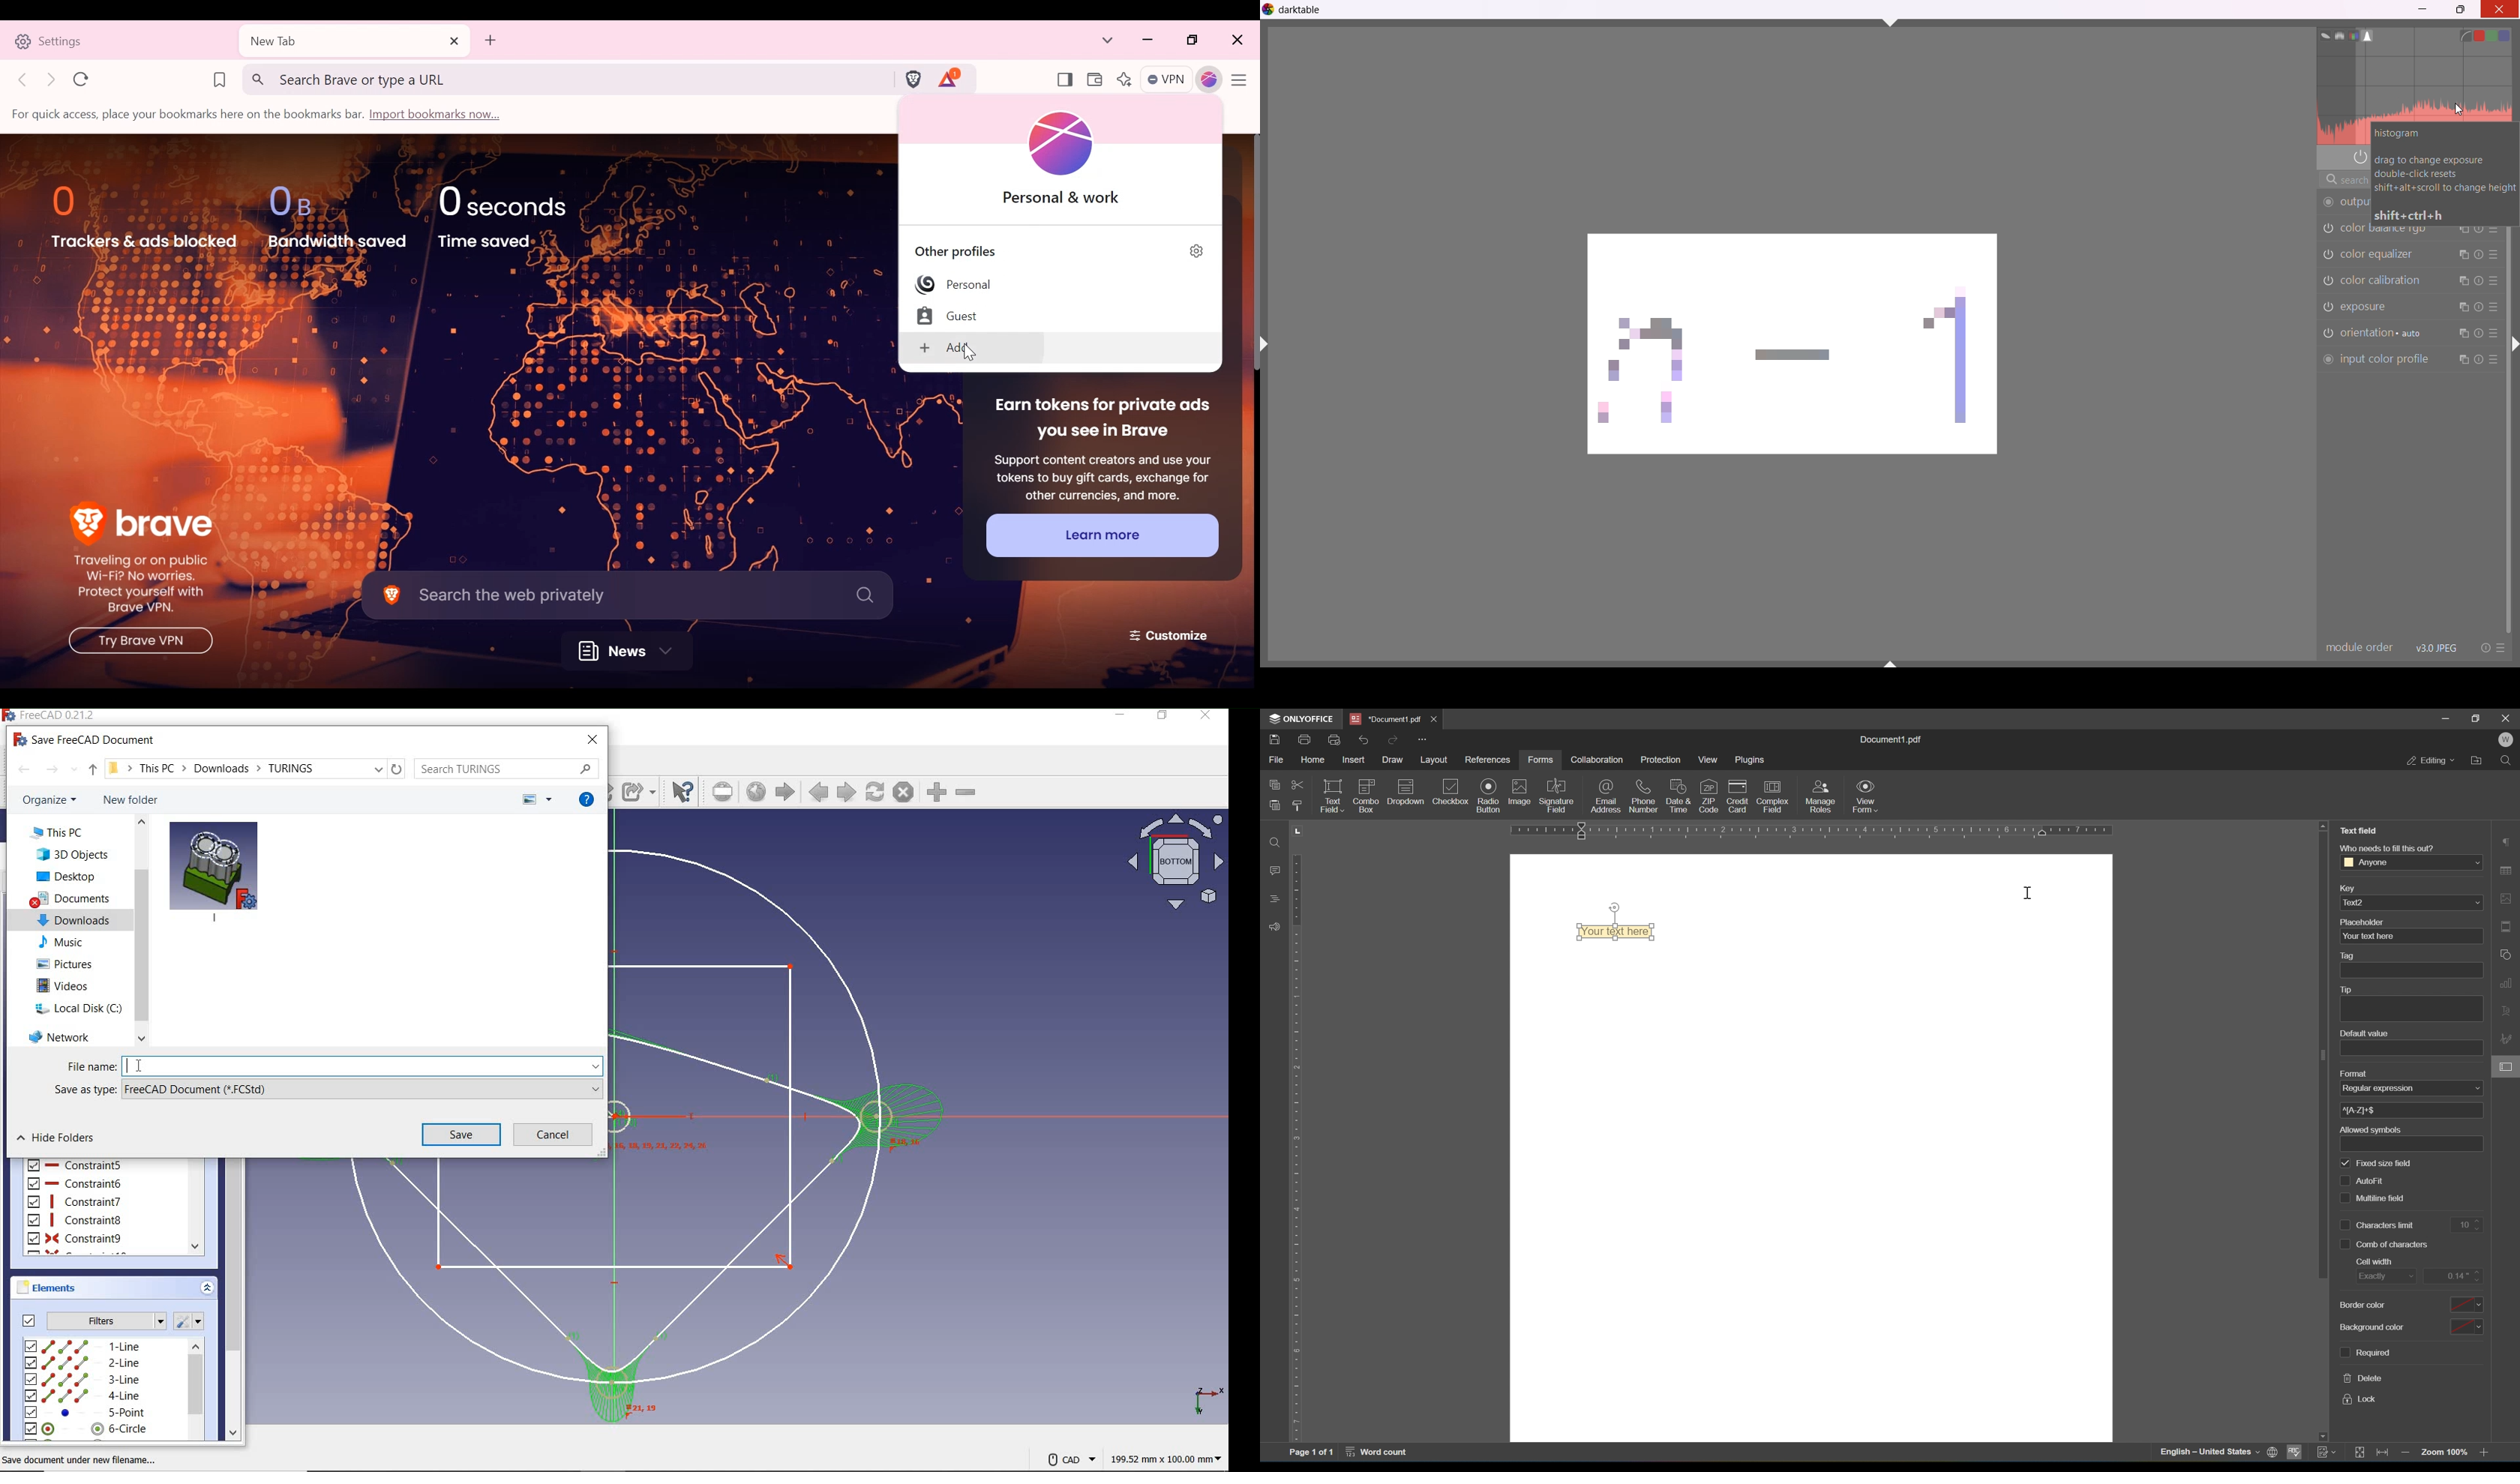  Describe the element at coordinates (56, 1137) in the screenshot. I see `hide folders` at that location.